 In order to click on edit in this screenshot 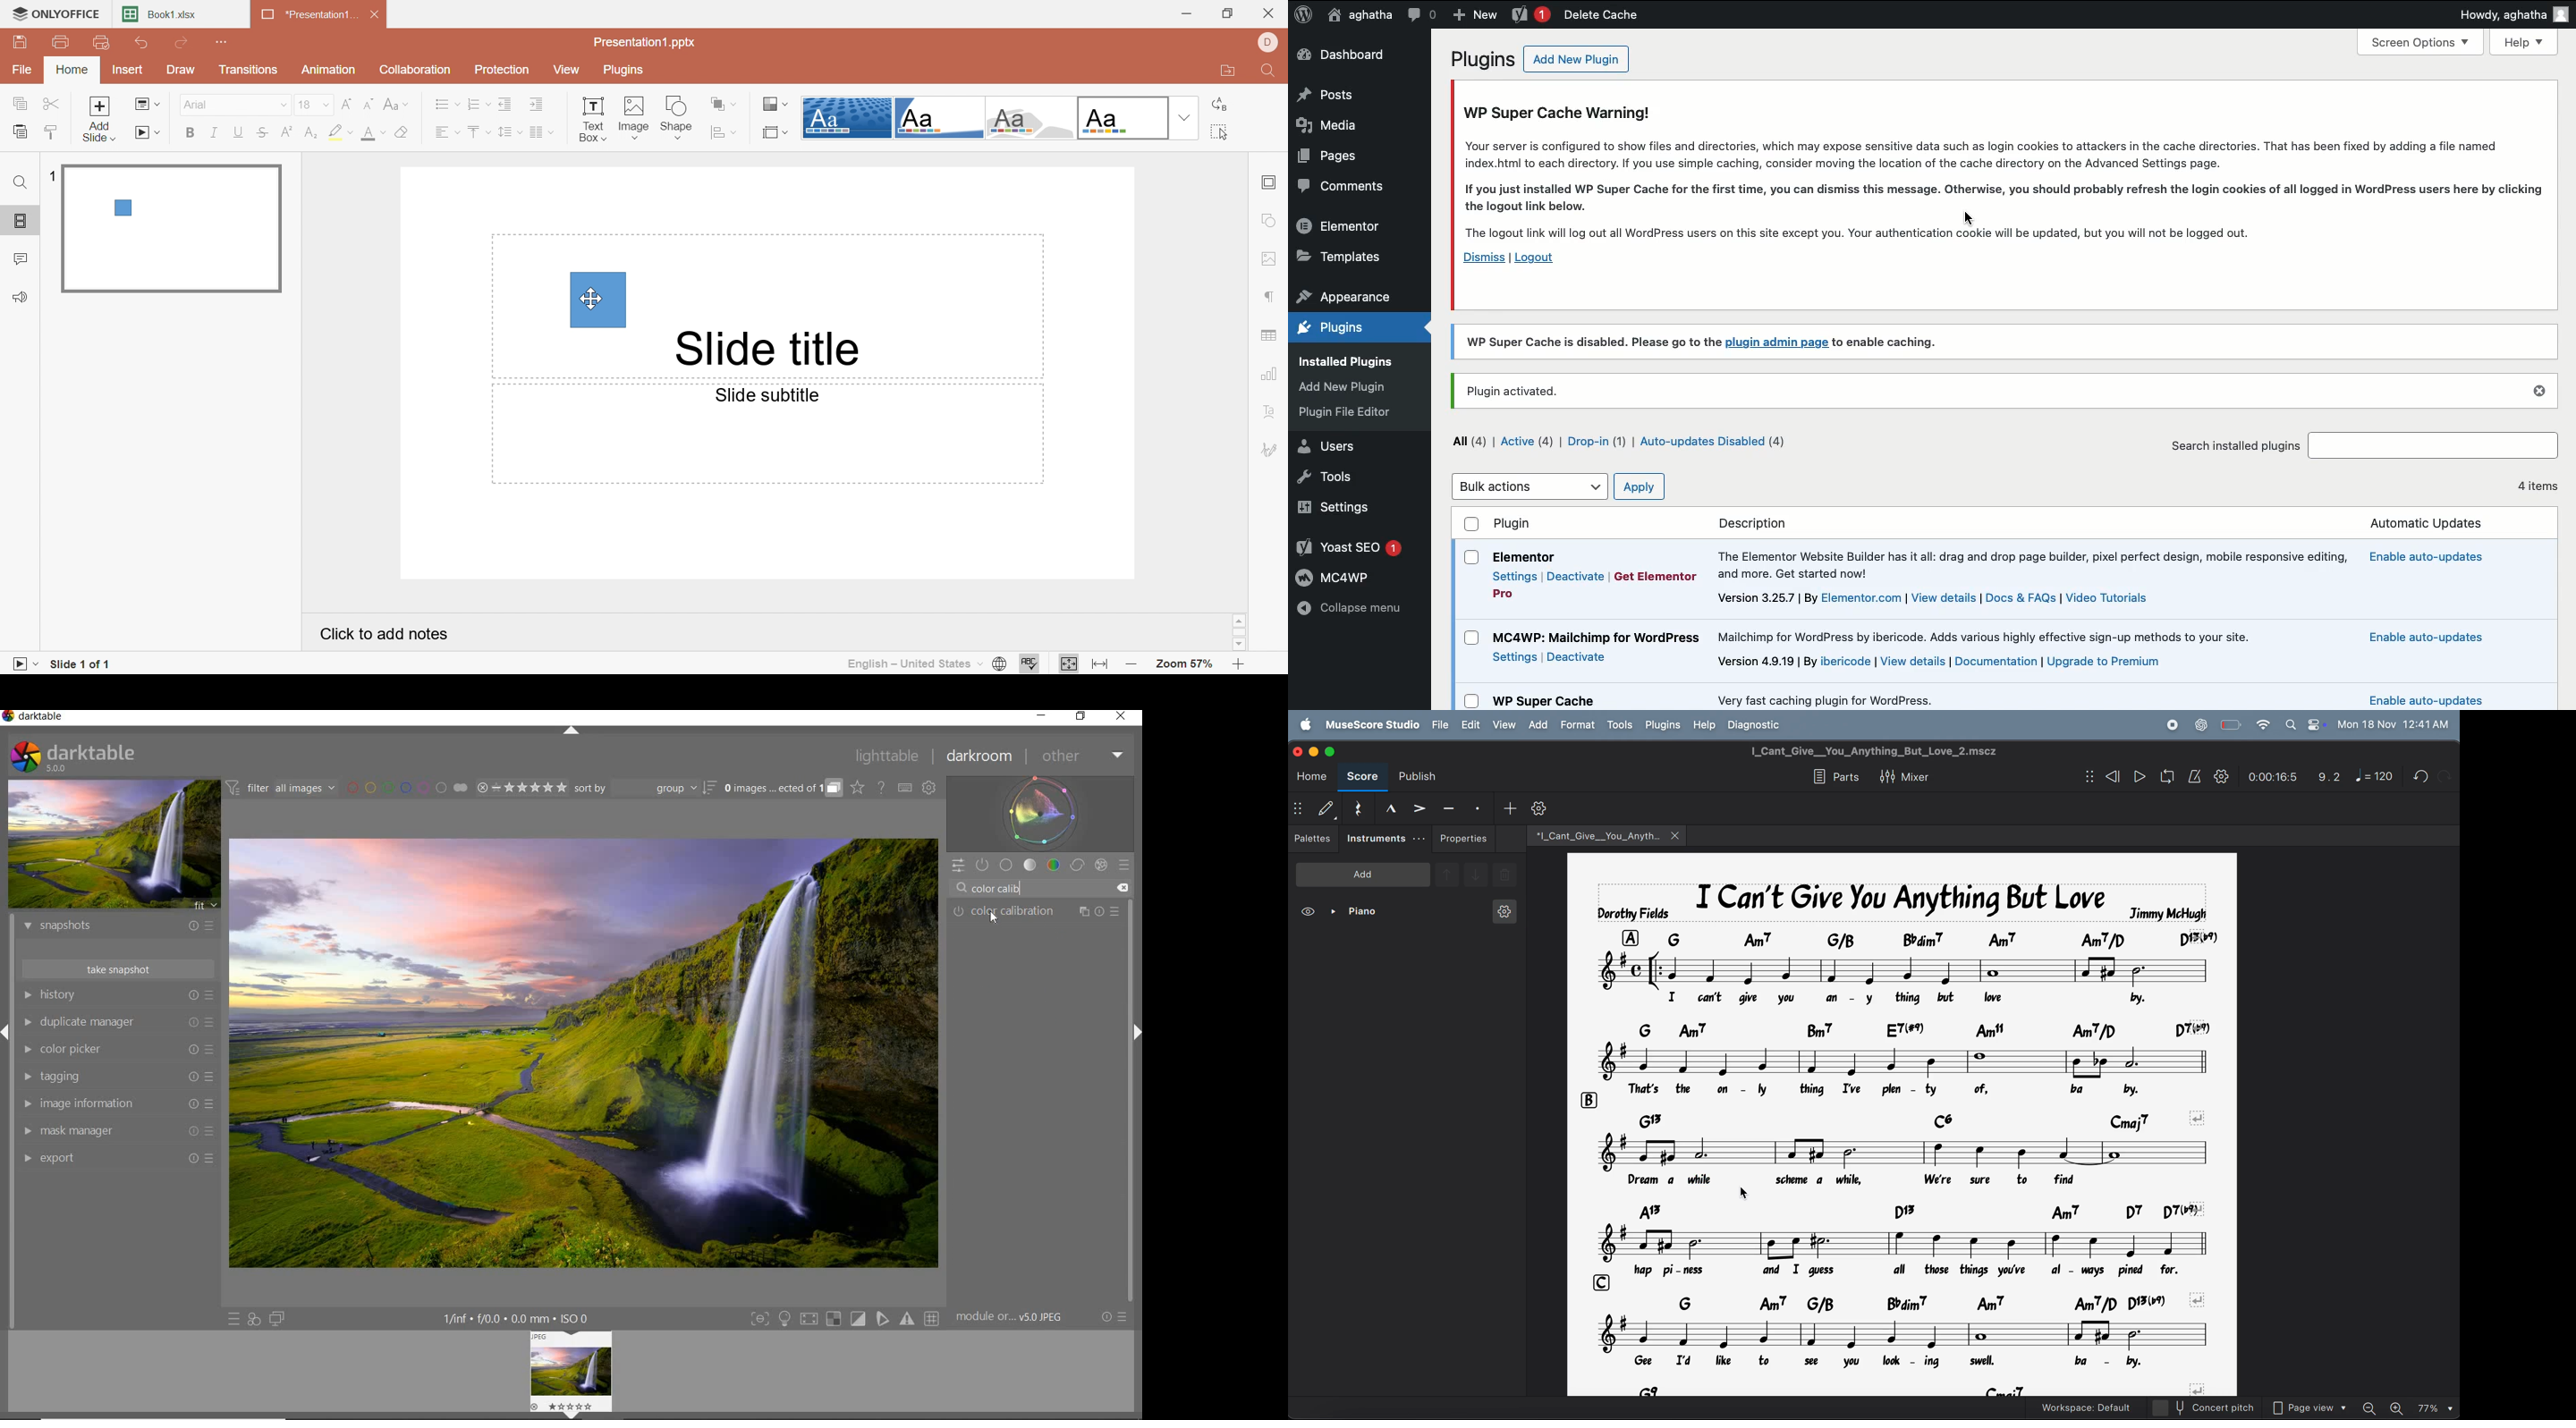, I will do `click(1470, 725)`.